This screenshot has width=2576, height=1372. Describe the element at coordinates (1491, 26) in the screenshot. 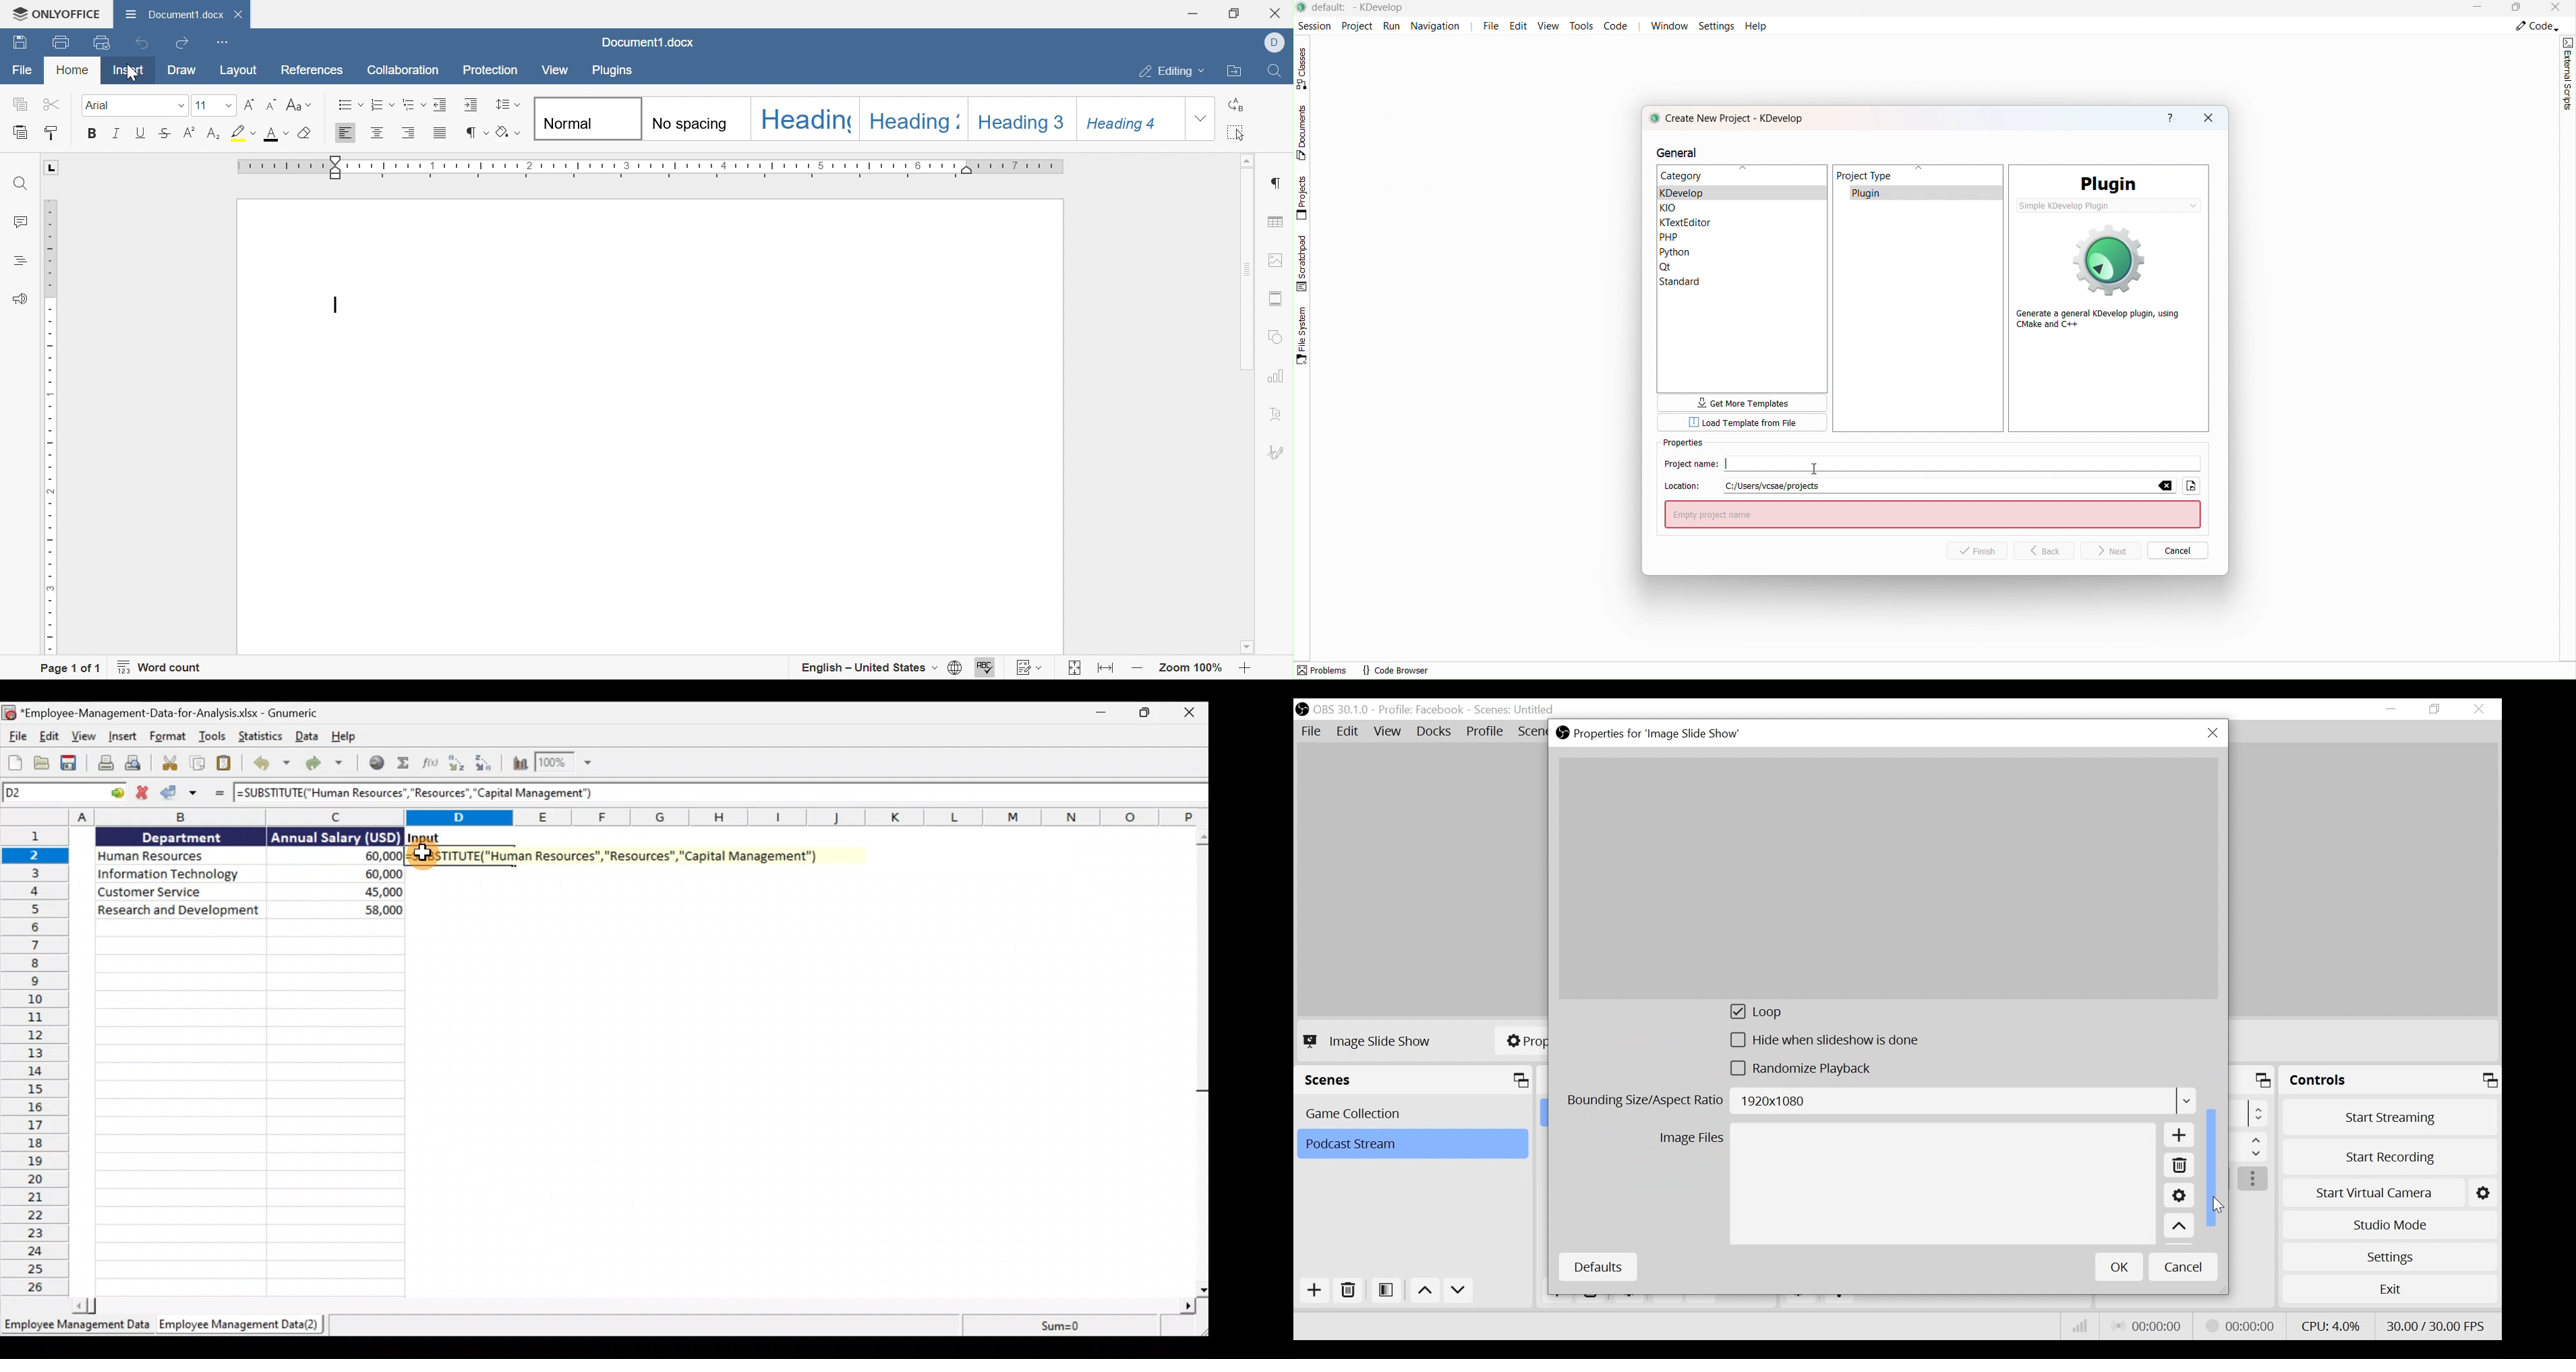

I see `File` at that location.